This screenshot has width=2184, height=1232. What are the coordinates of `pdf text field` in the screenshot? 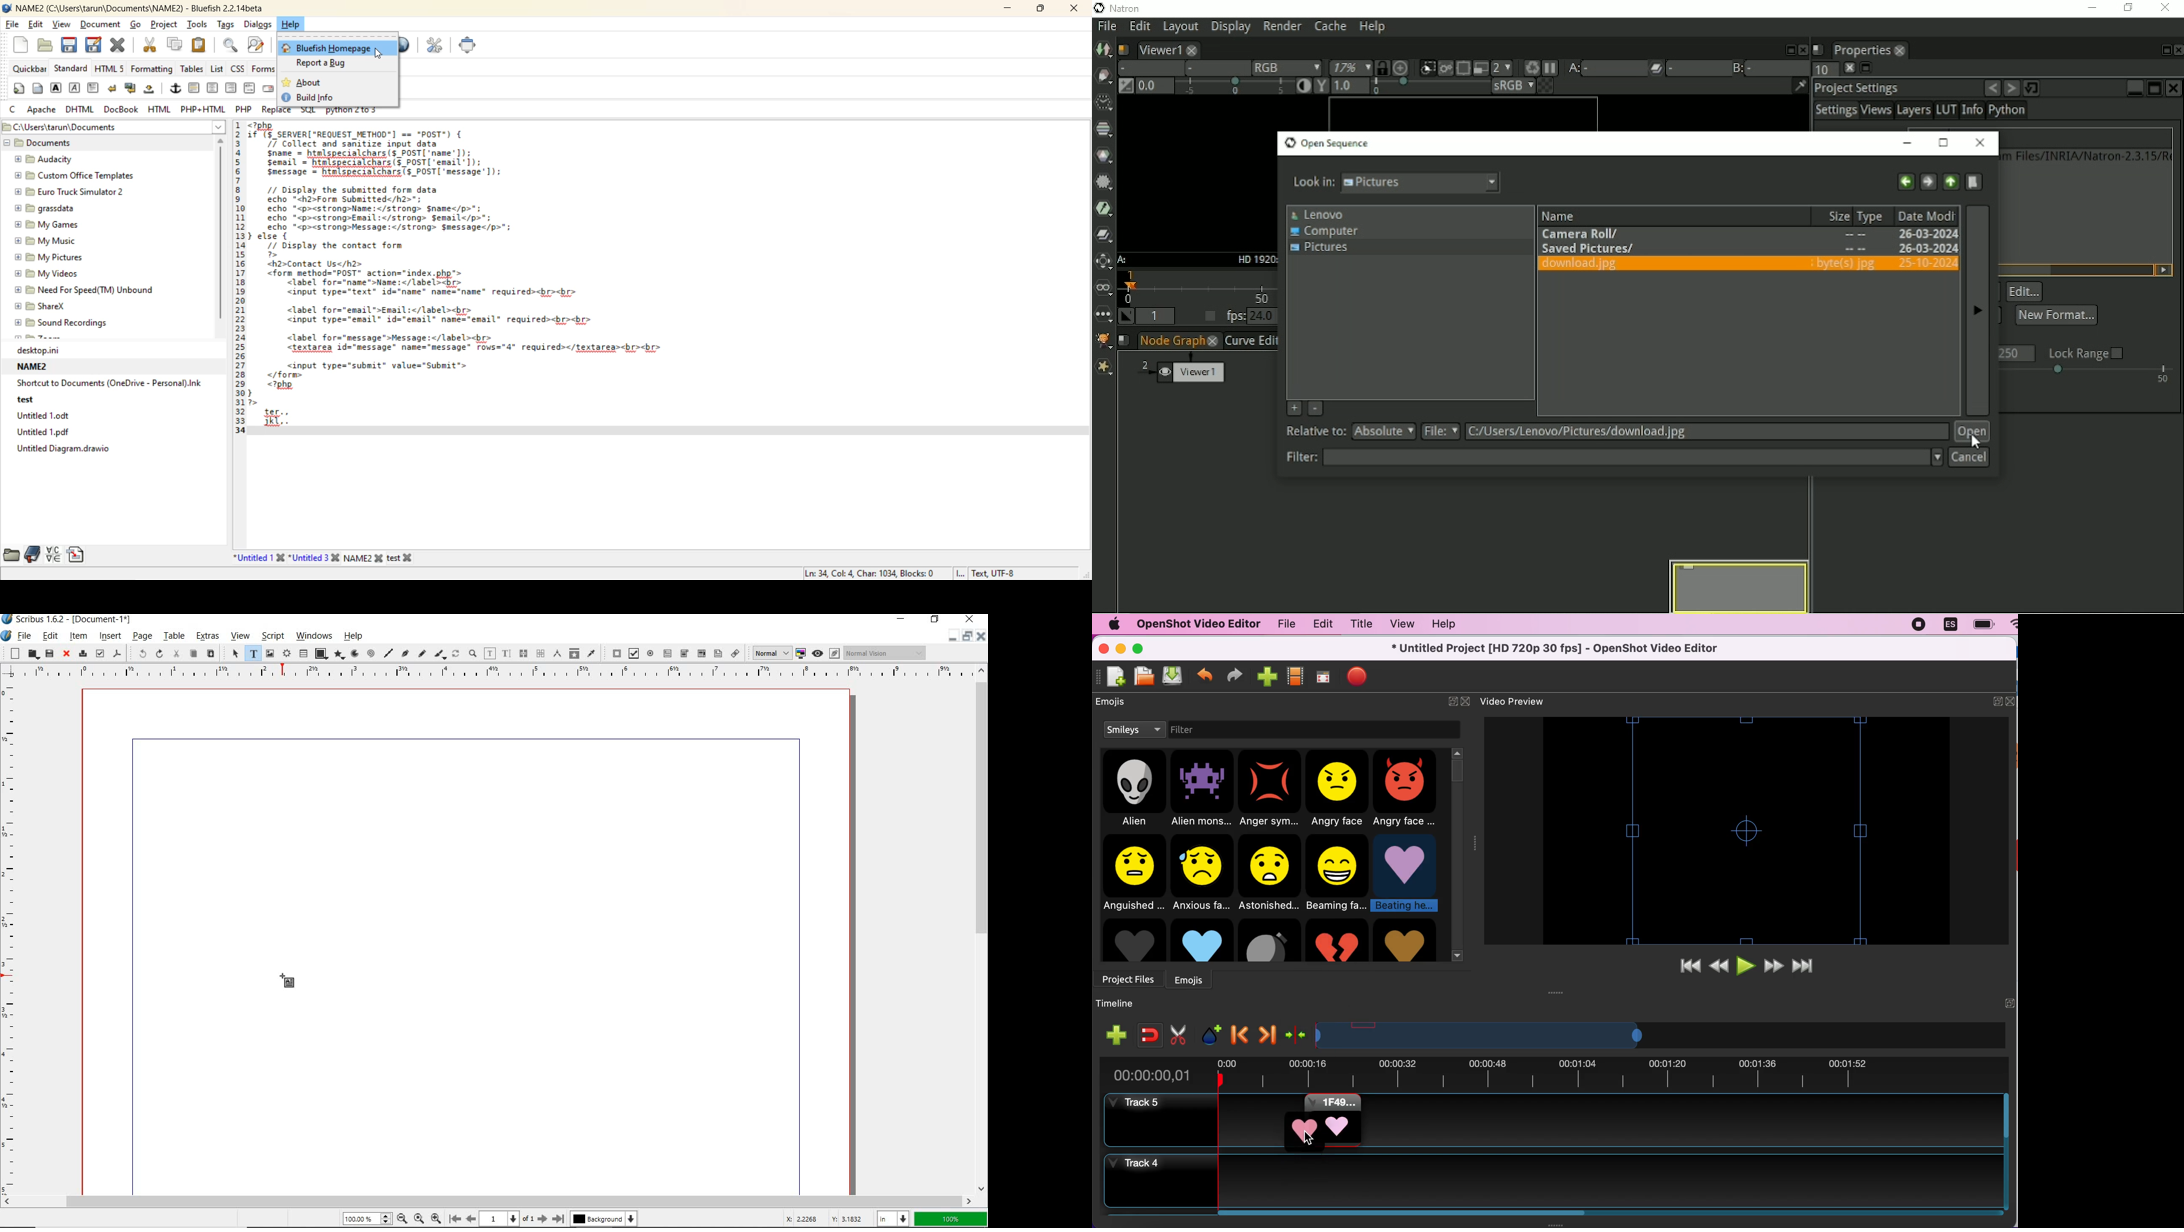 It's located at (667, 653).